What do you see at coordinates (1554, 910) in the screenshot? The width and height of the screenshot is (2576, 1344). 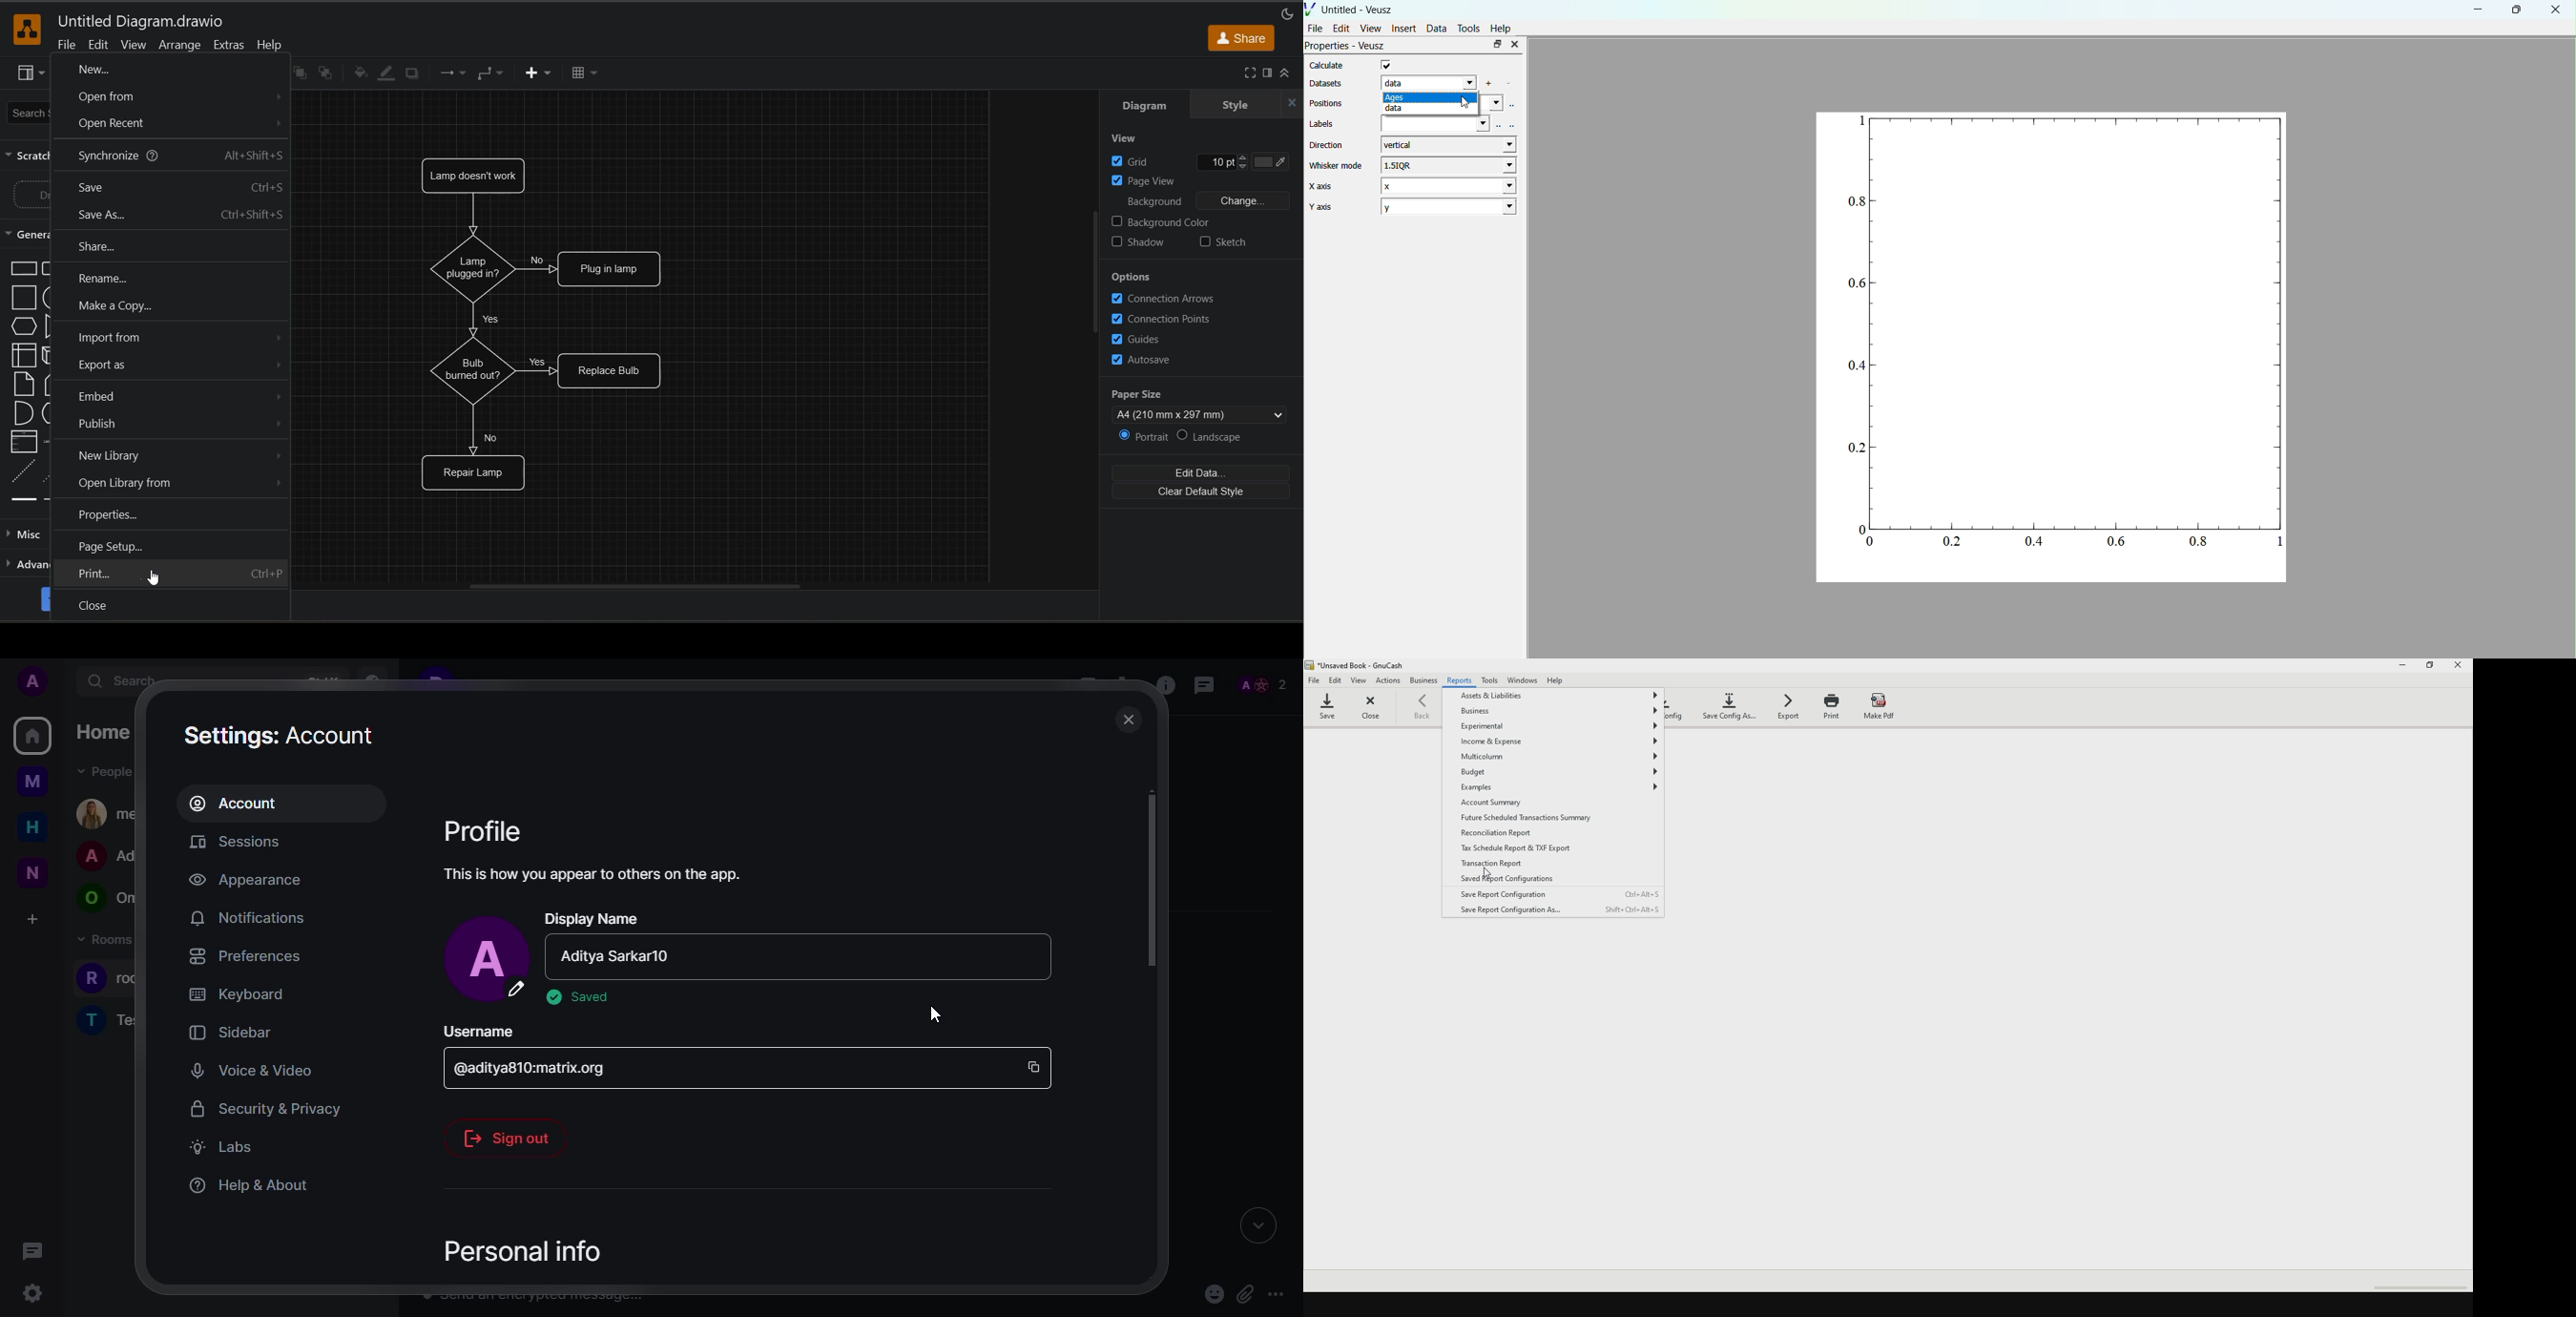 I see `save report configuration as` at bounding box center [1554, 910].